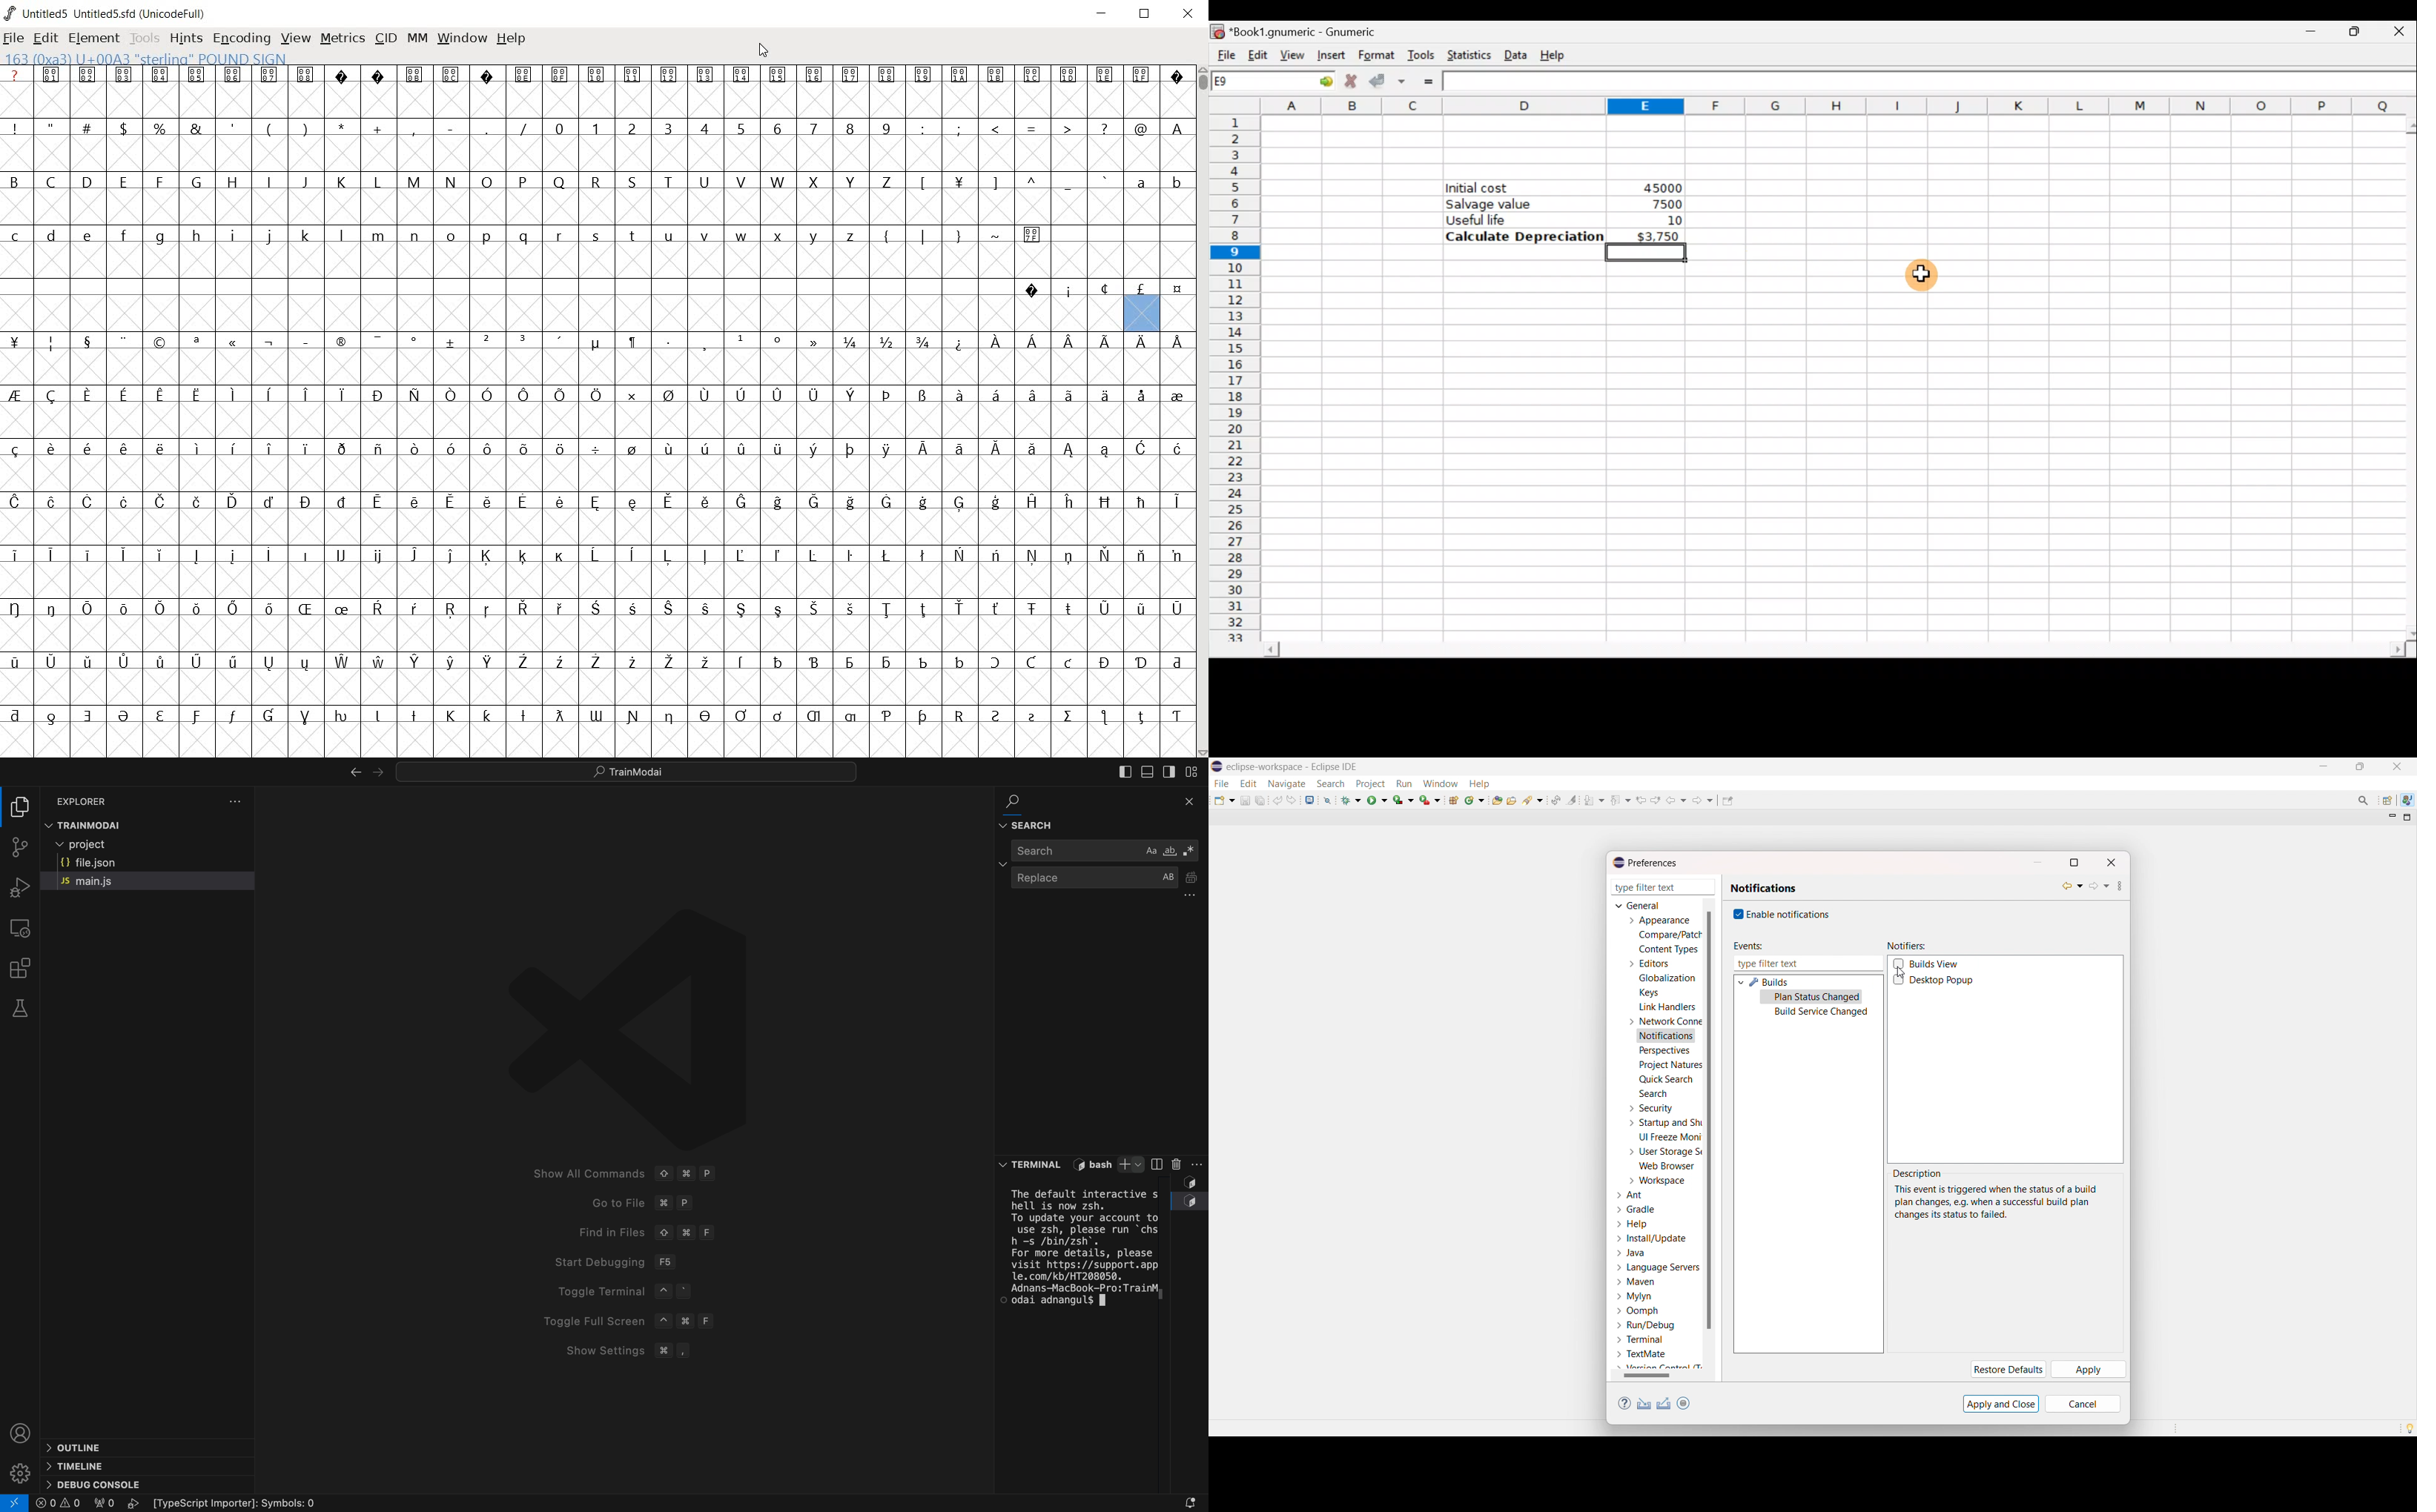 The image size is (2436, 1512). What do you see at coordinates (1176, 714) in the screenshot?
I see `Symbol` at bounding box center [1176, 714].